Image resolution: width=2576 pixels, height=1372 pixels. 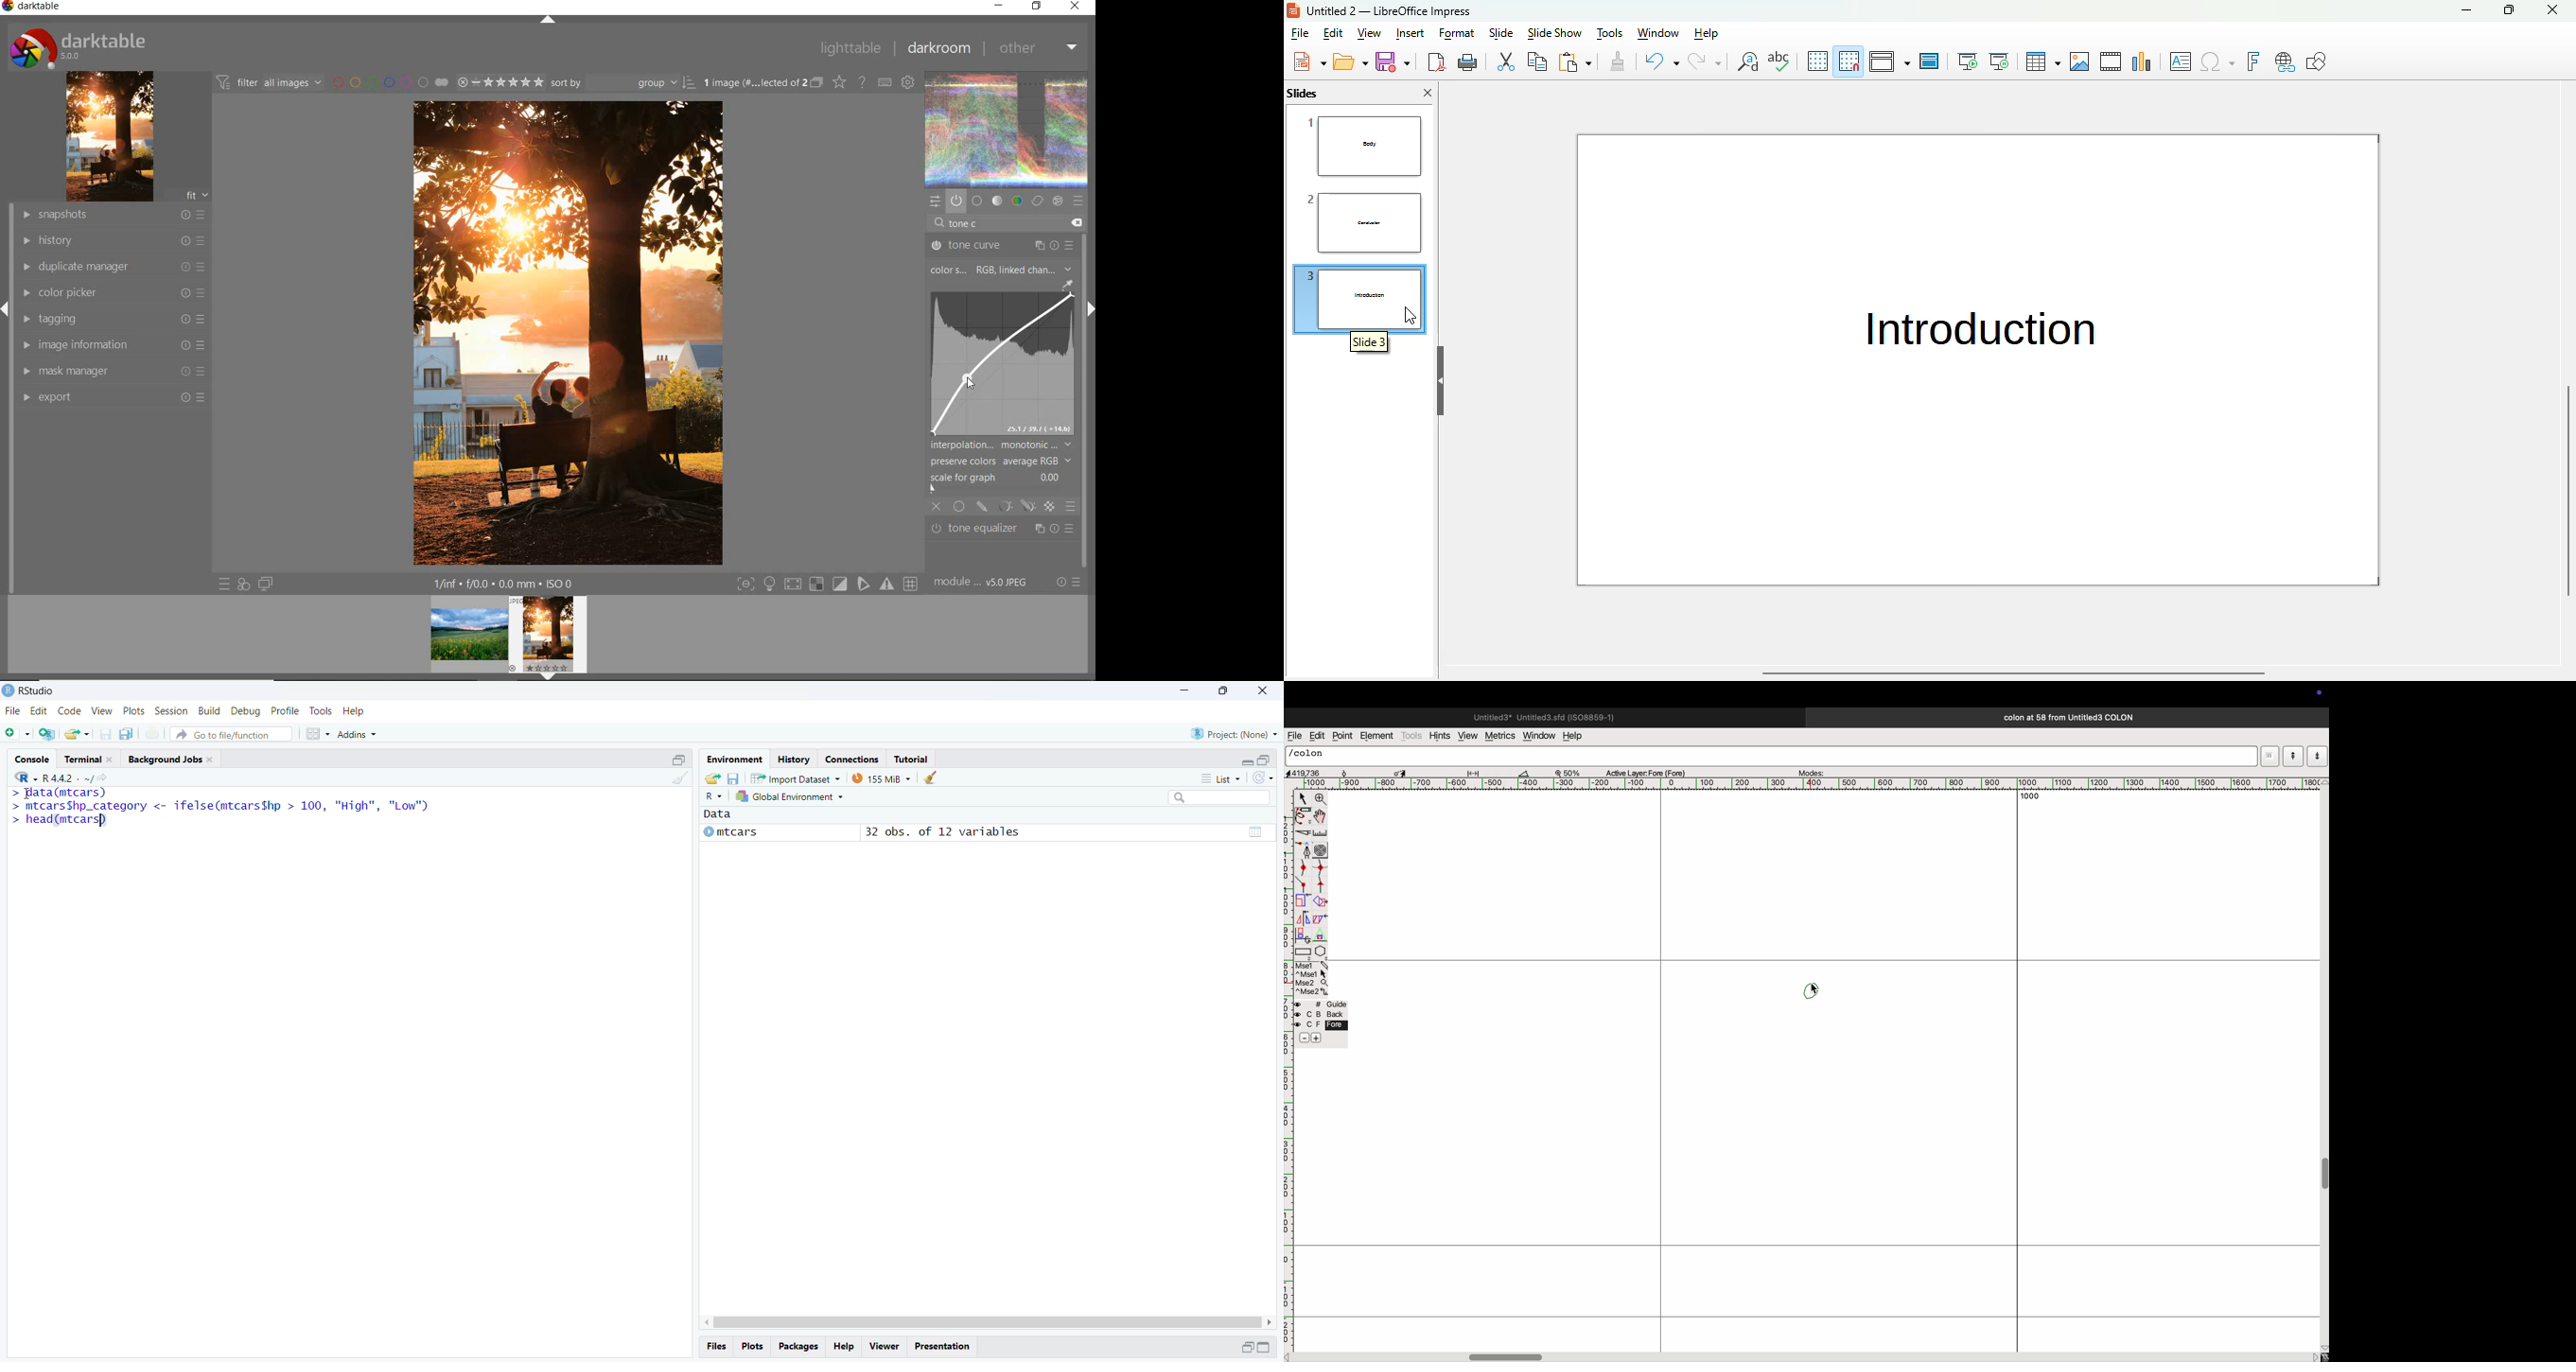 I want to click on color picker, so click(x=110, y=292).